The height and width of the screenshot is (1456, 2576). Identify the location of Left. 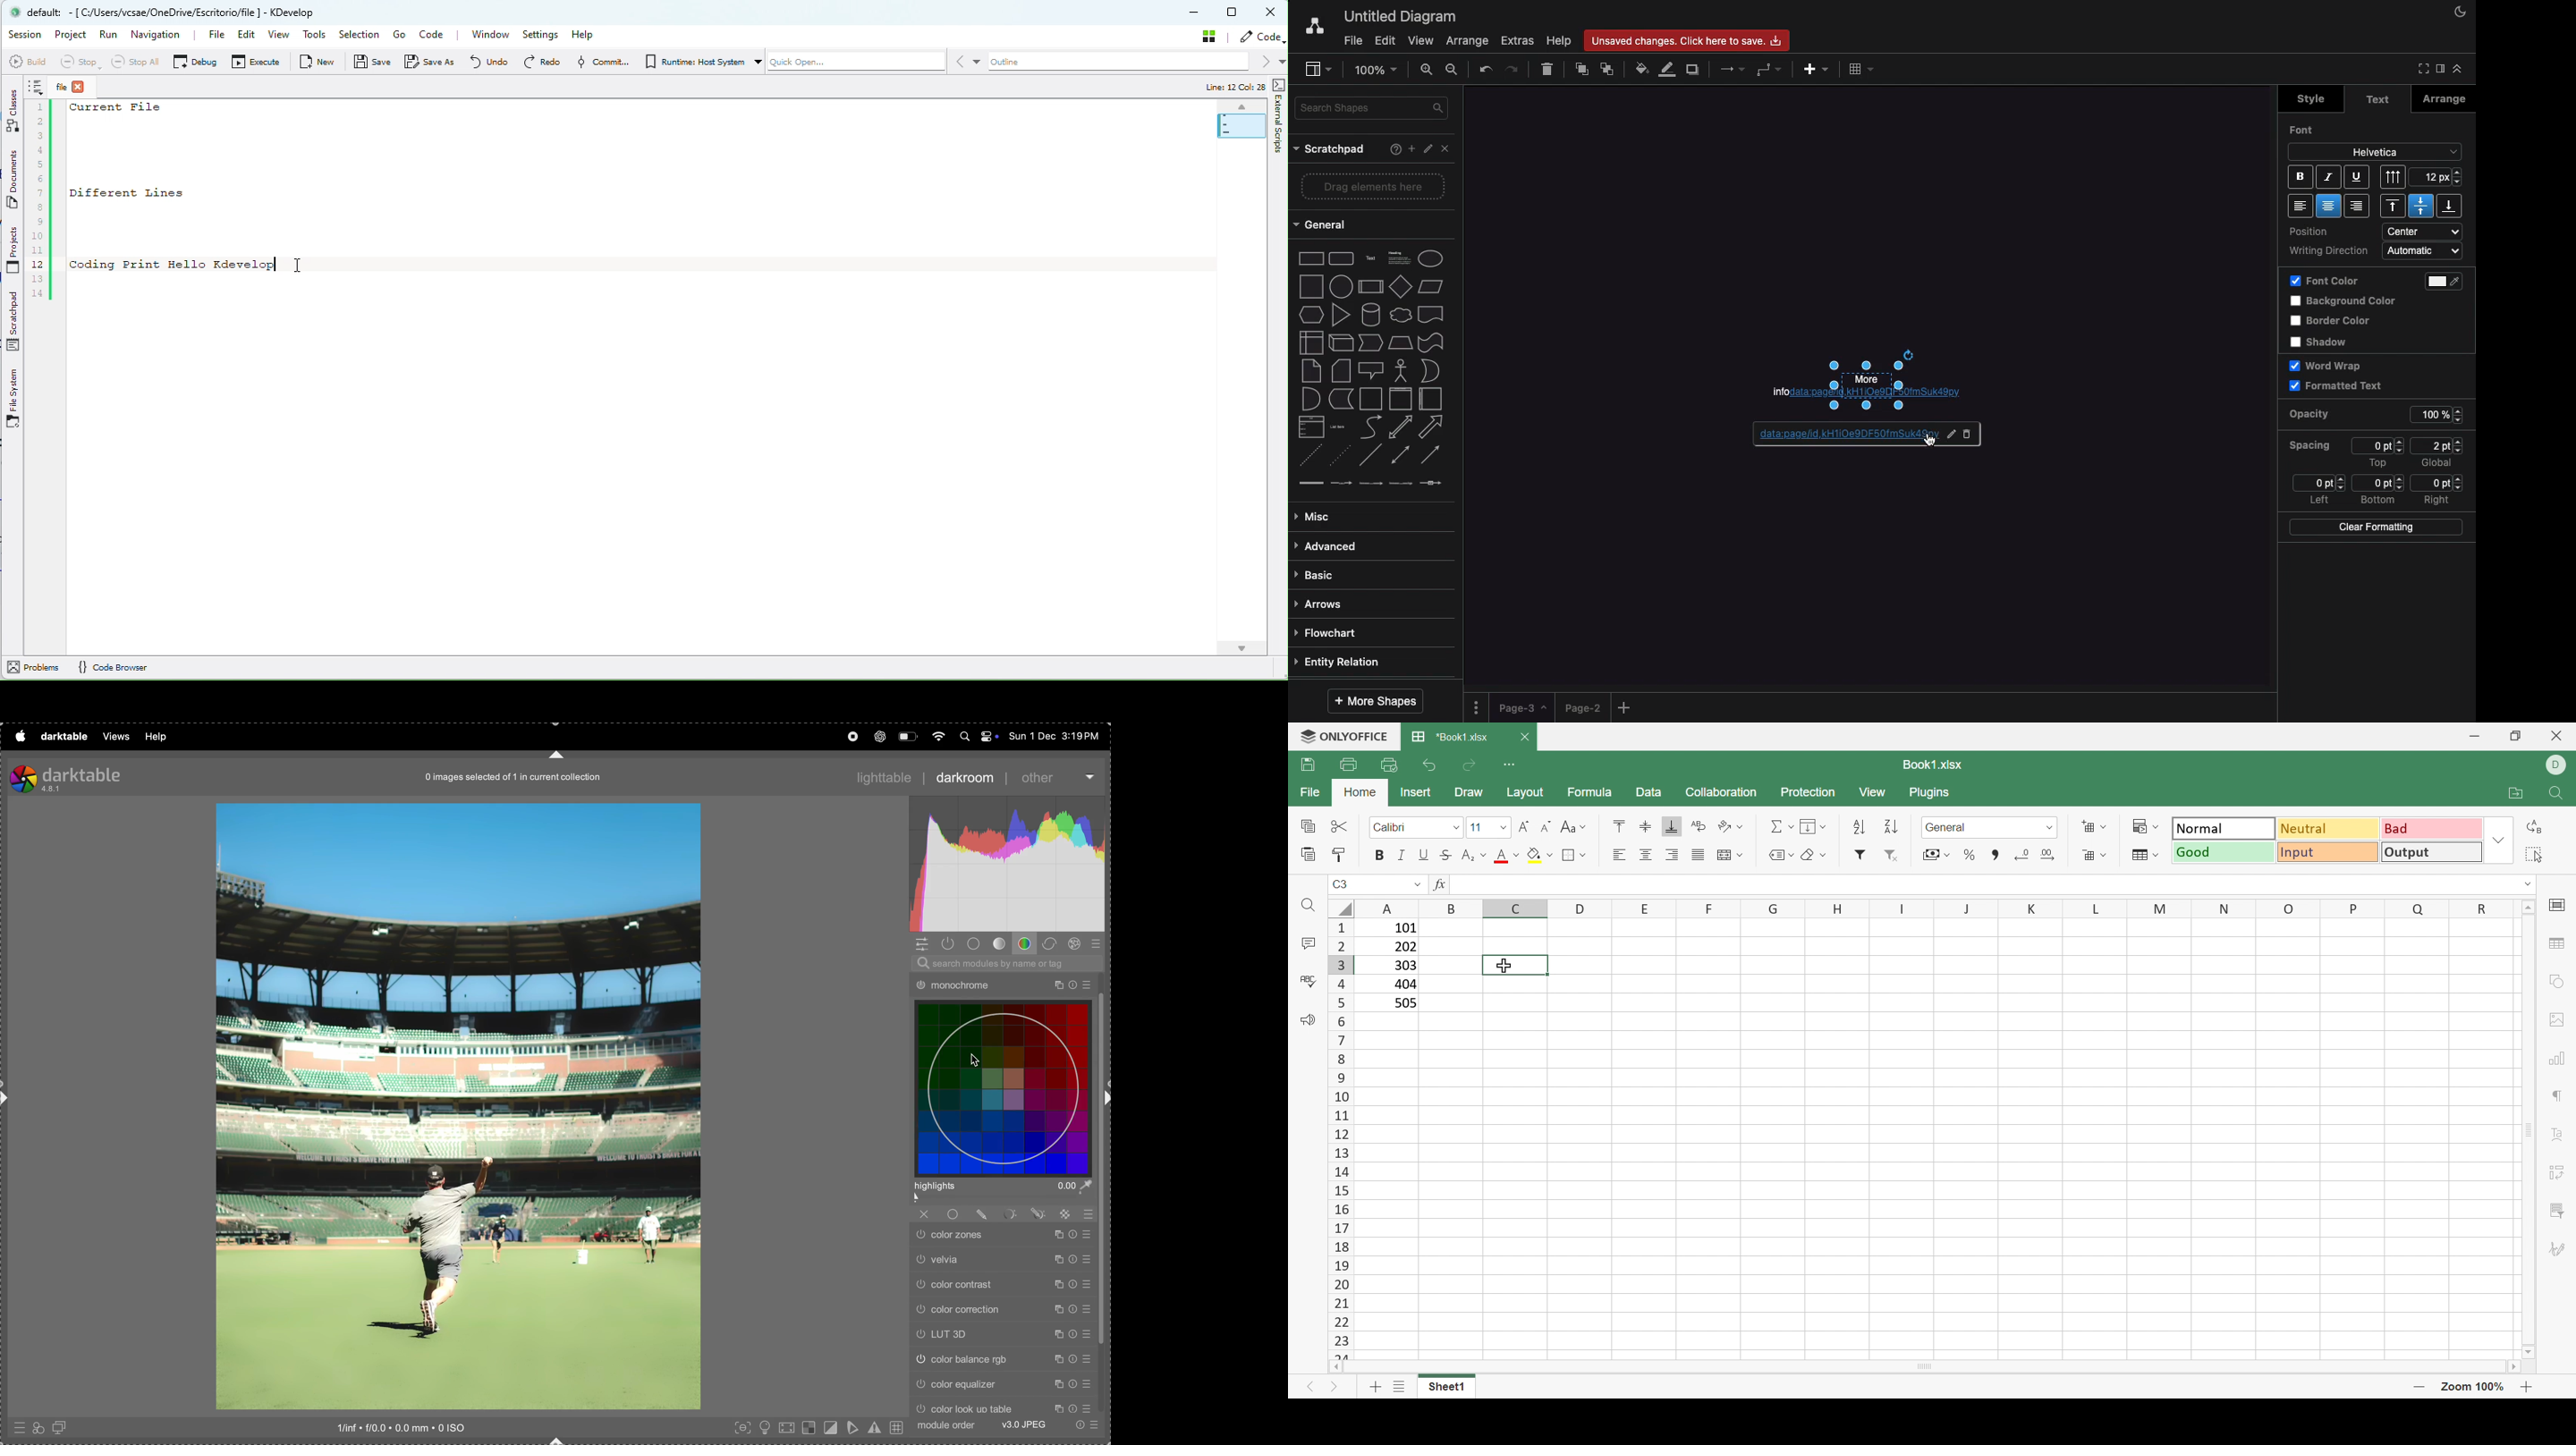
(2318, 501).